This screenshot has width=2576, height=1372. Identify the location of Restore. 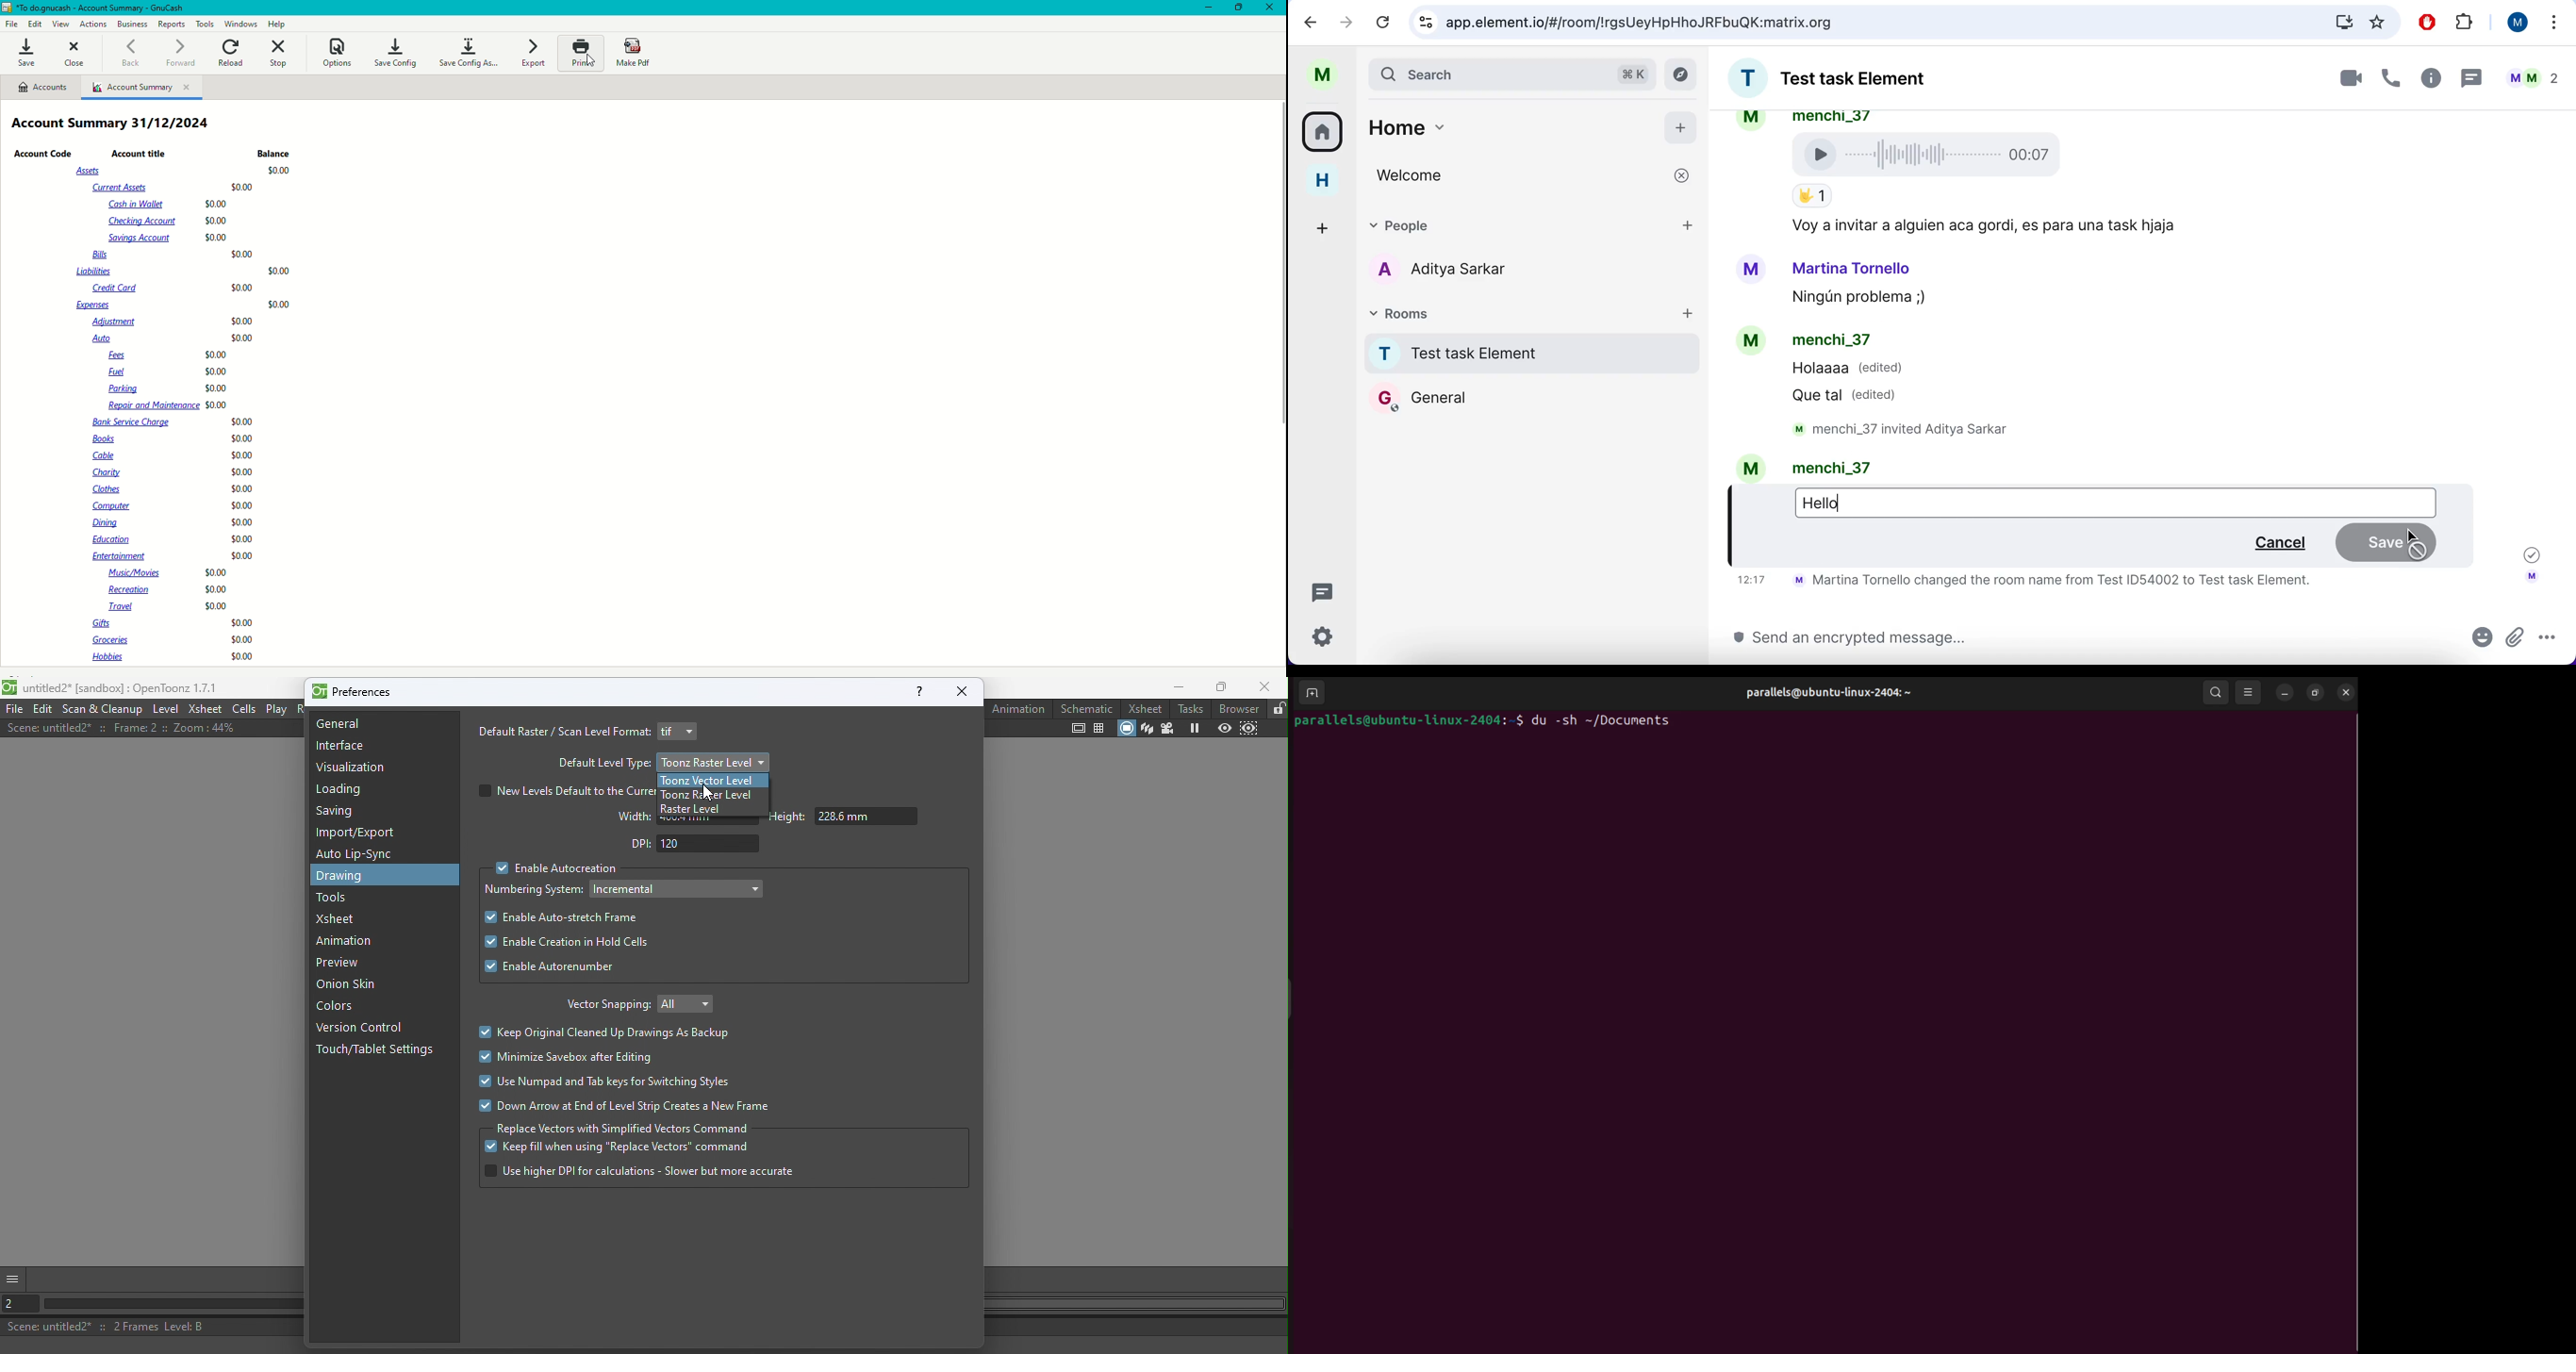
(1241, 7).